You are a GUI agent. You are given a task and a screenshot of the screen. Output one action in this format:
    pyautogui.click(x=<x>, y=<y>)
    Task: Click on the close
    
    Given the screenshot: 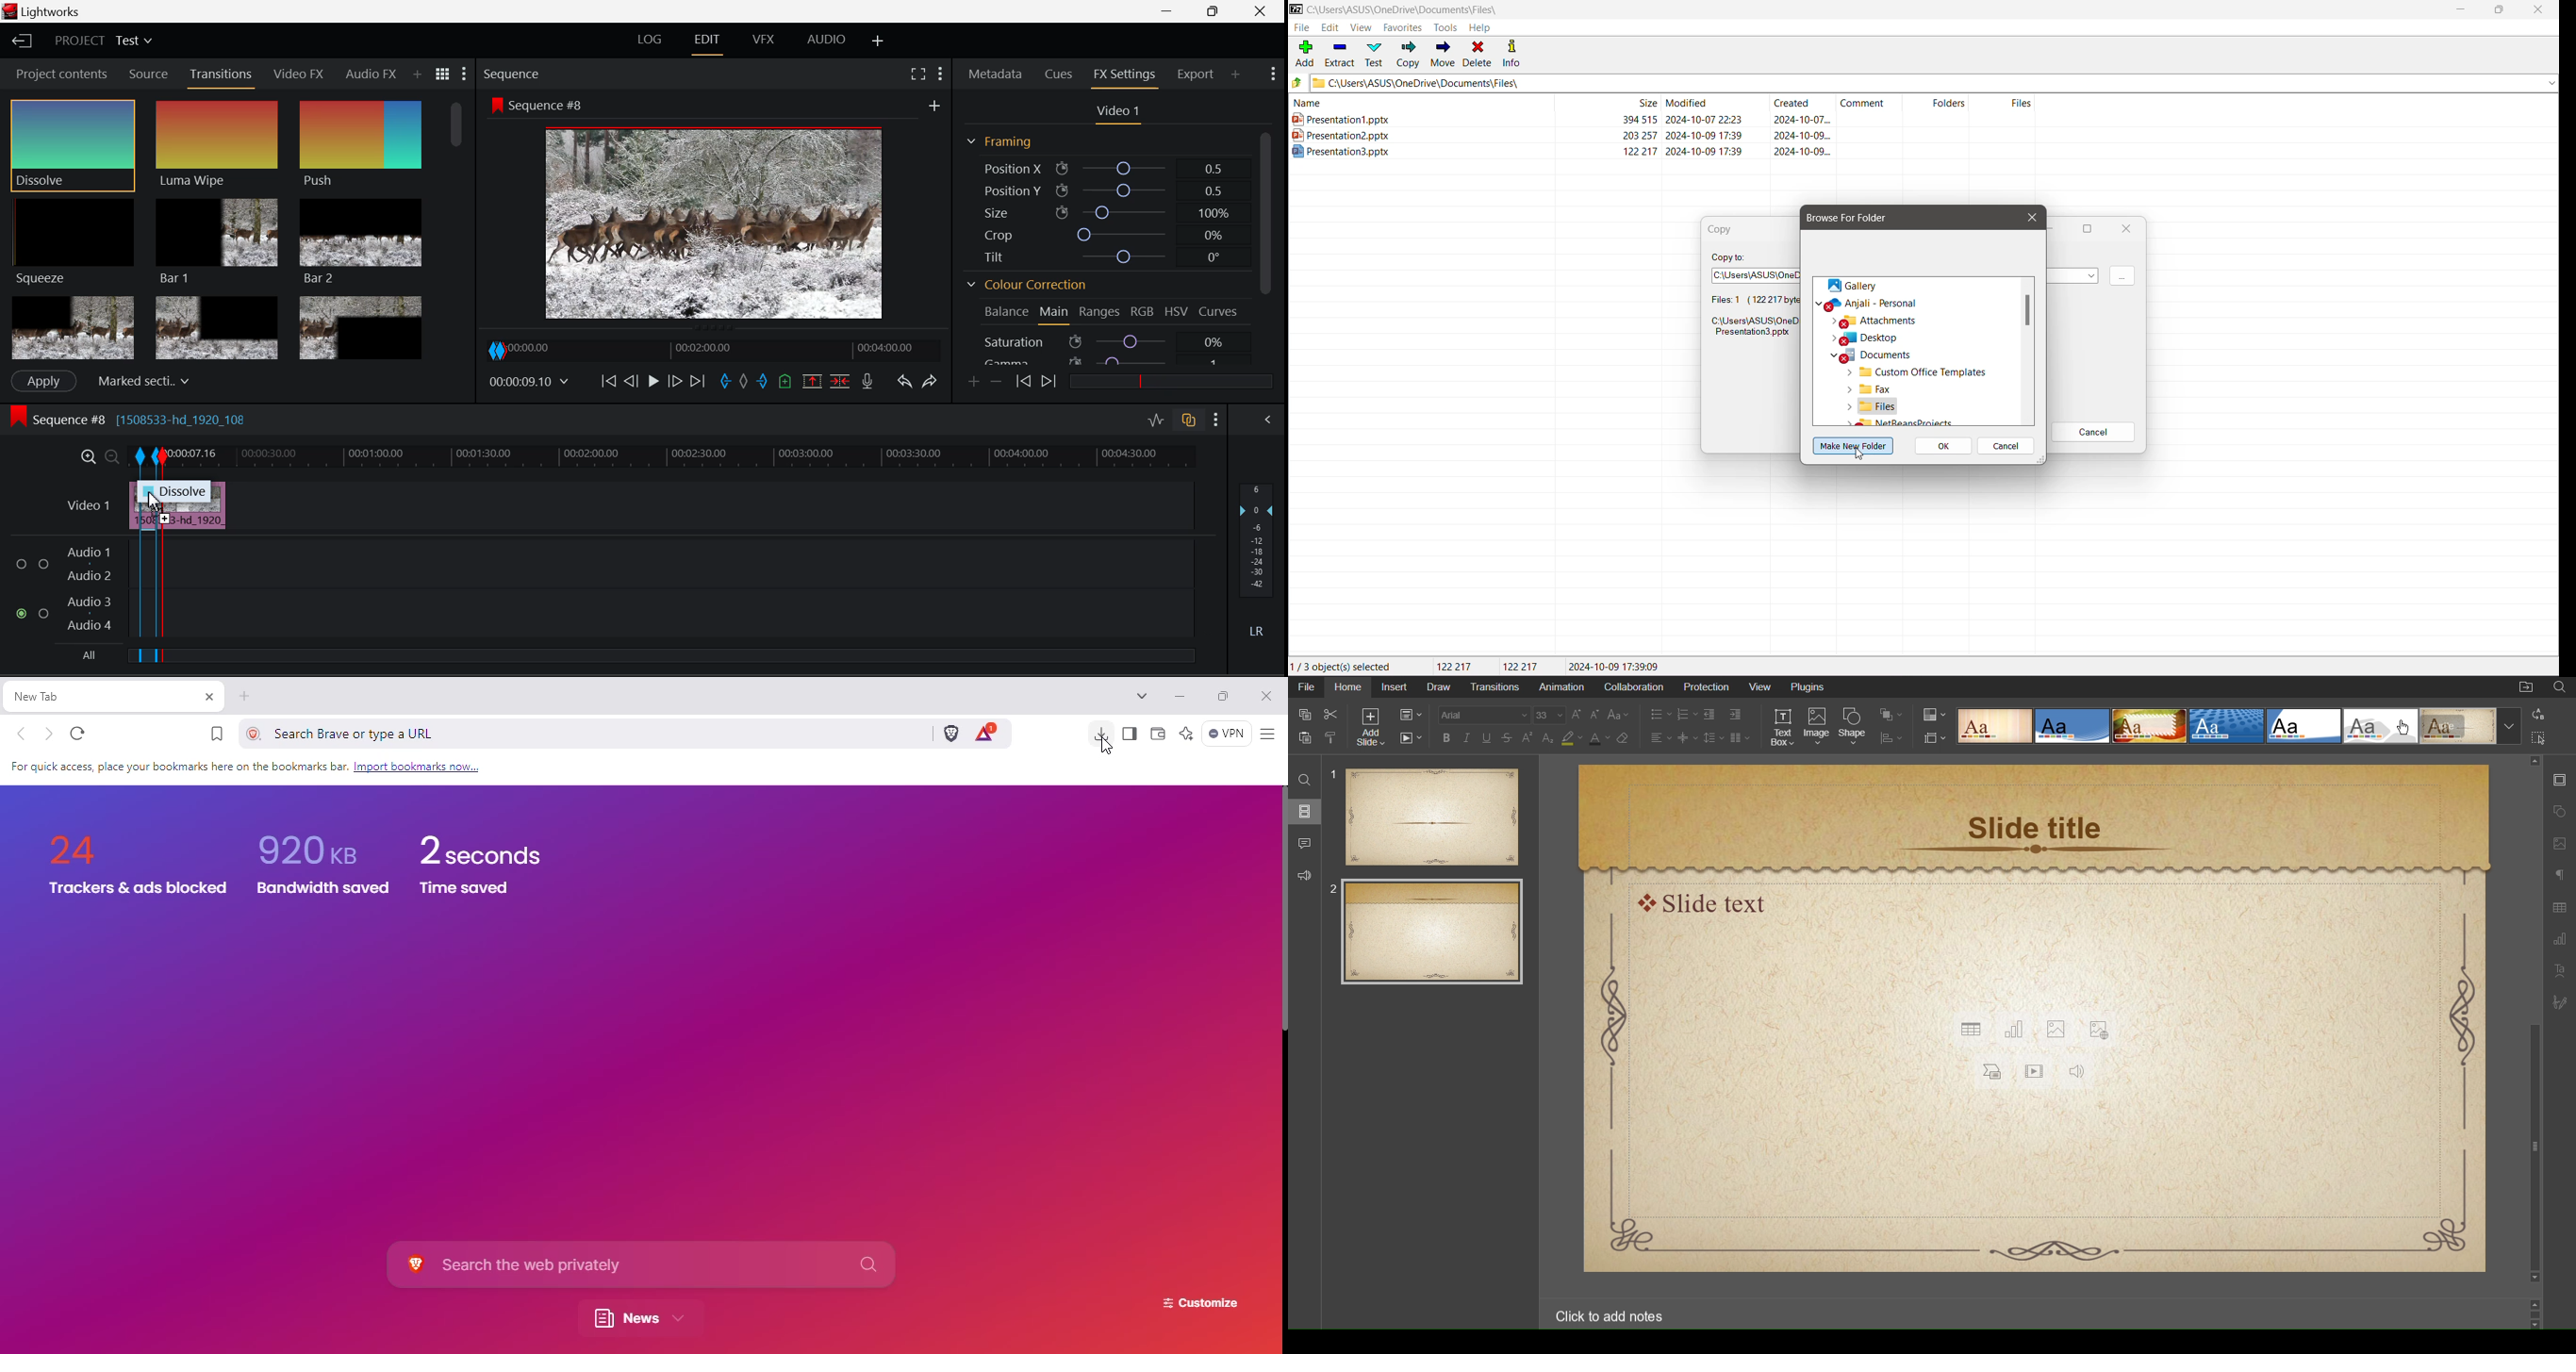 What is the action you would take?
    pyautogui.click(x=1266, y=696)
    